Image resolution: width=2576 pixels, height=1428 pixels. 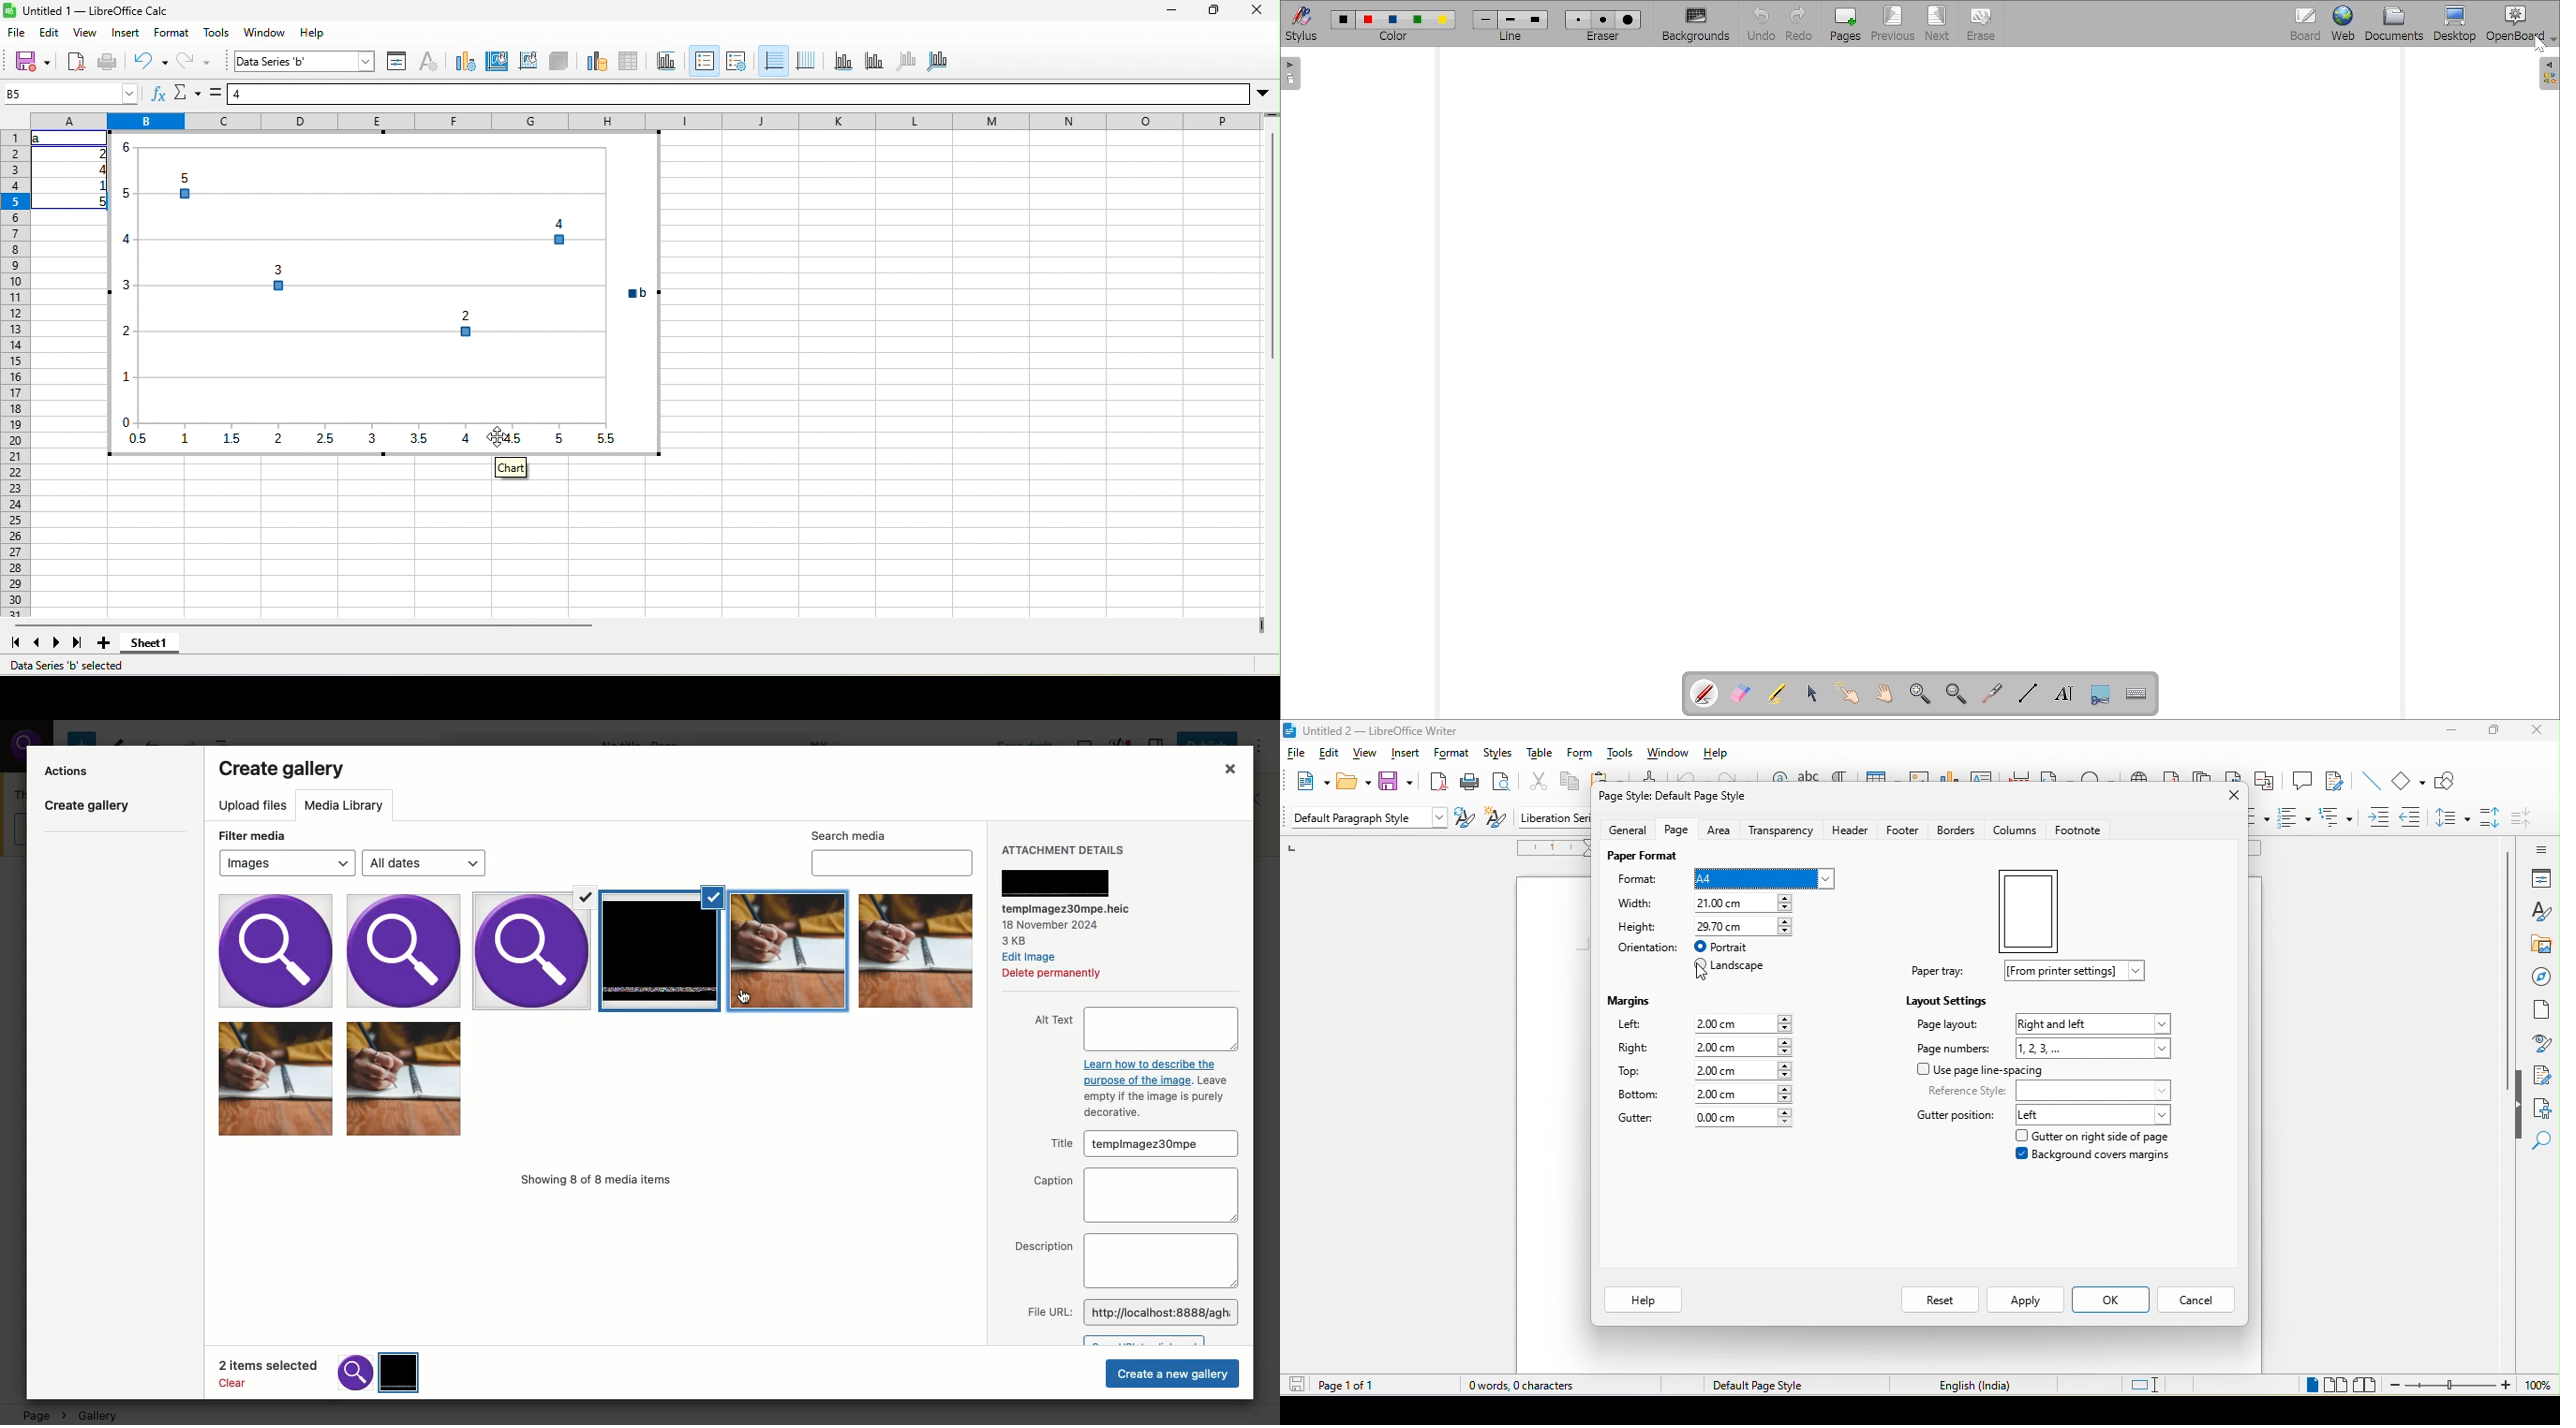 I want to click on ok, so click(x=2111, y=1300).